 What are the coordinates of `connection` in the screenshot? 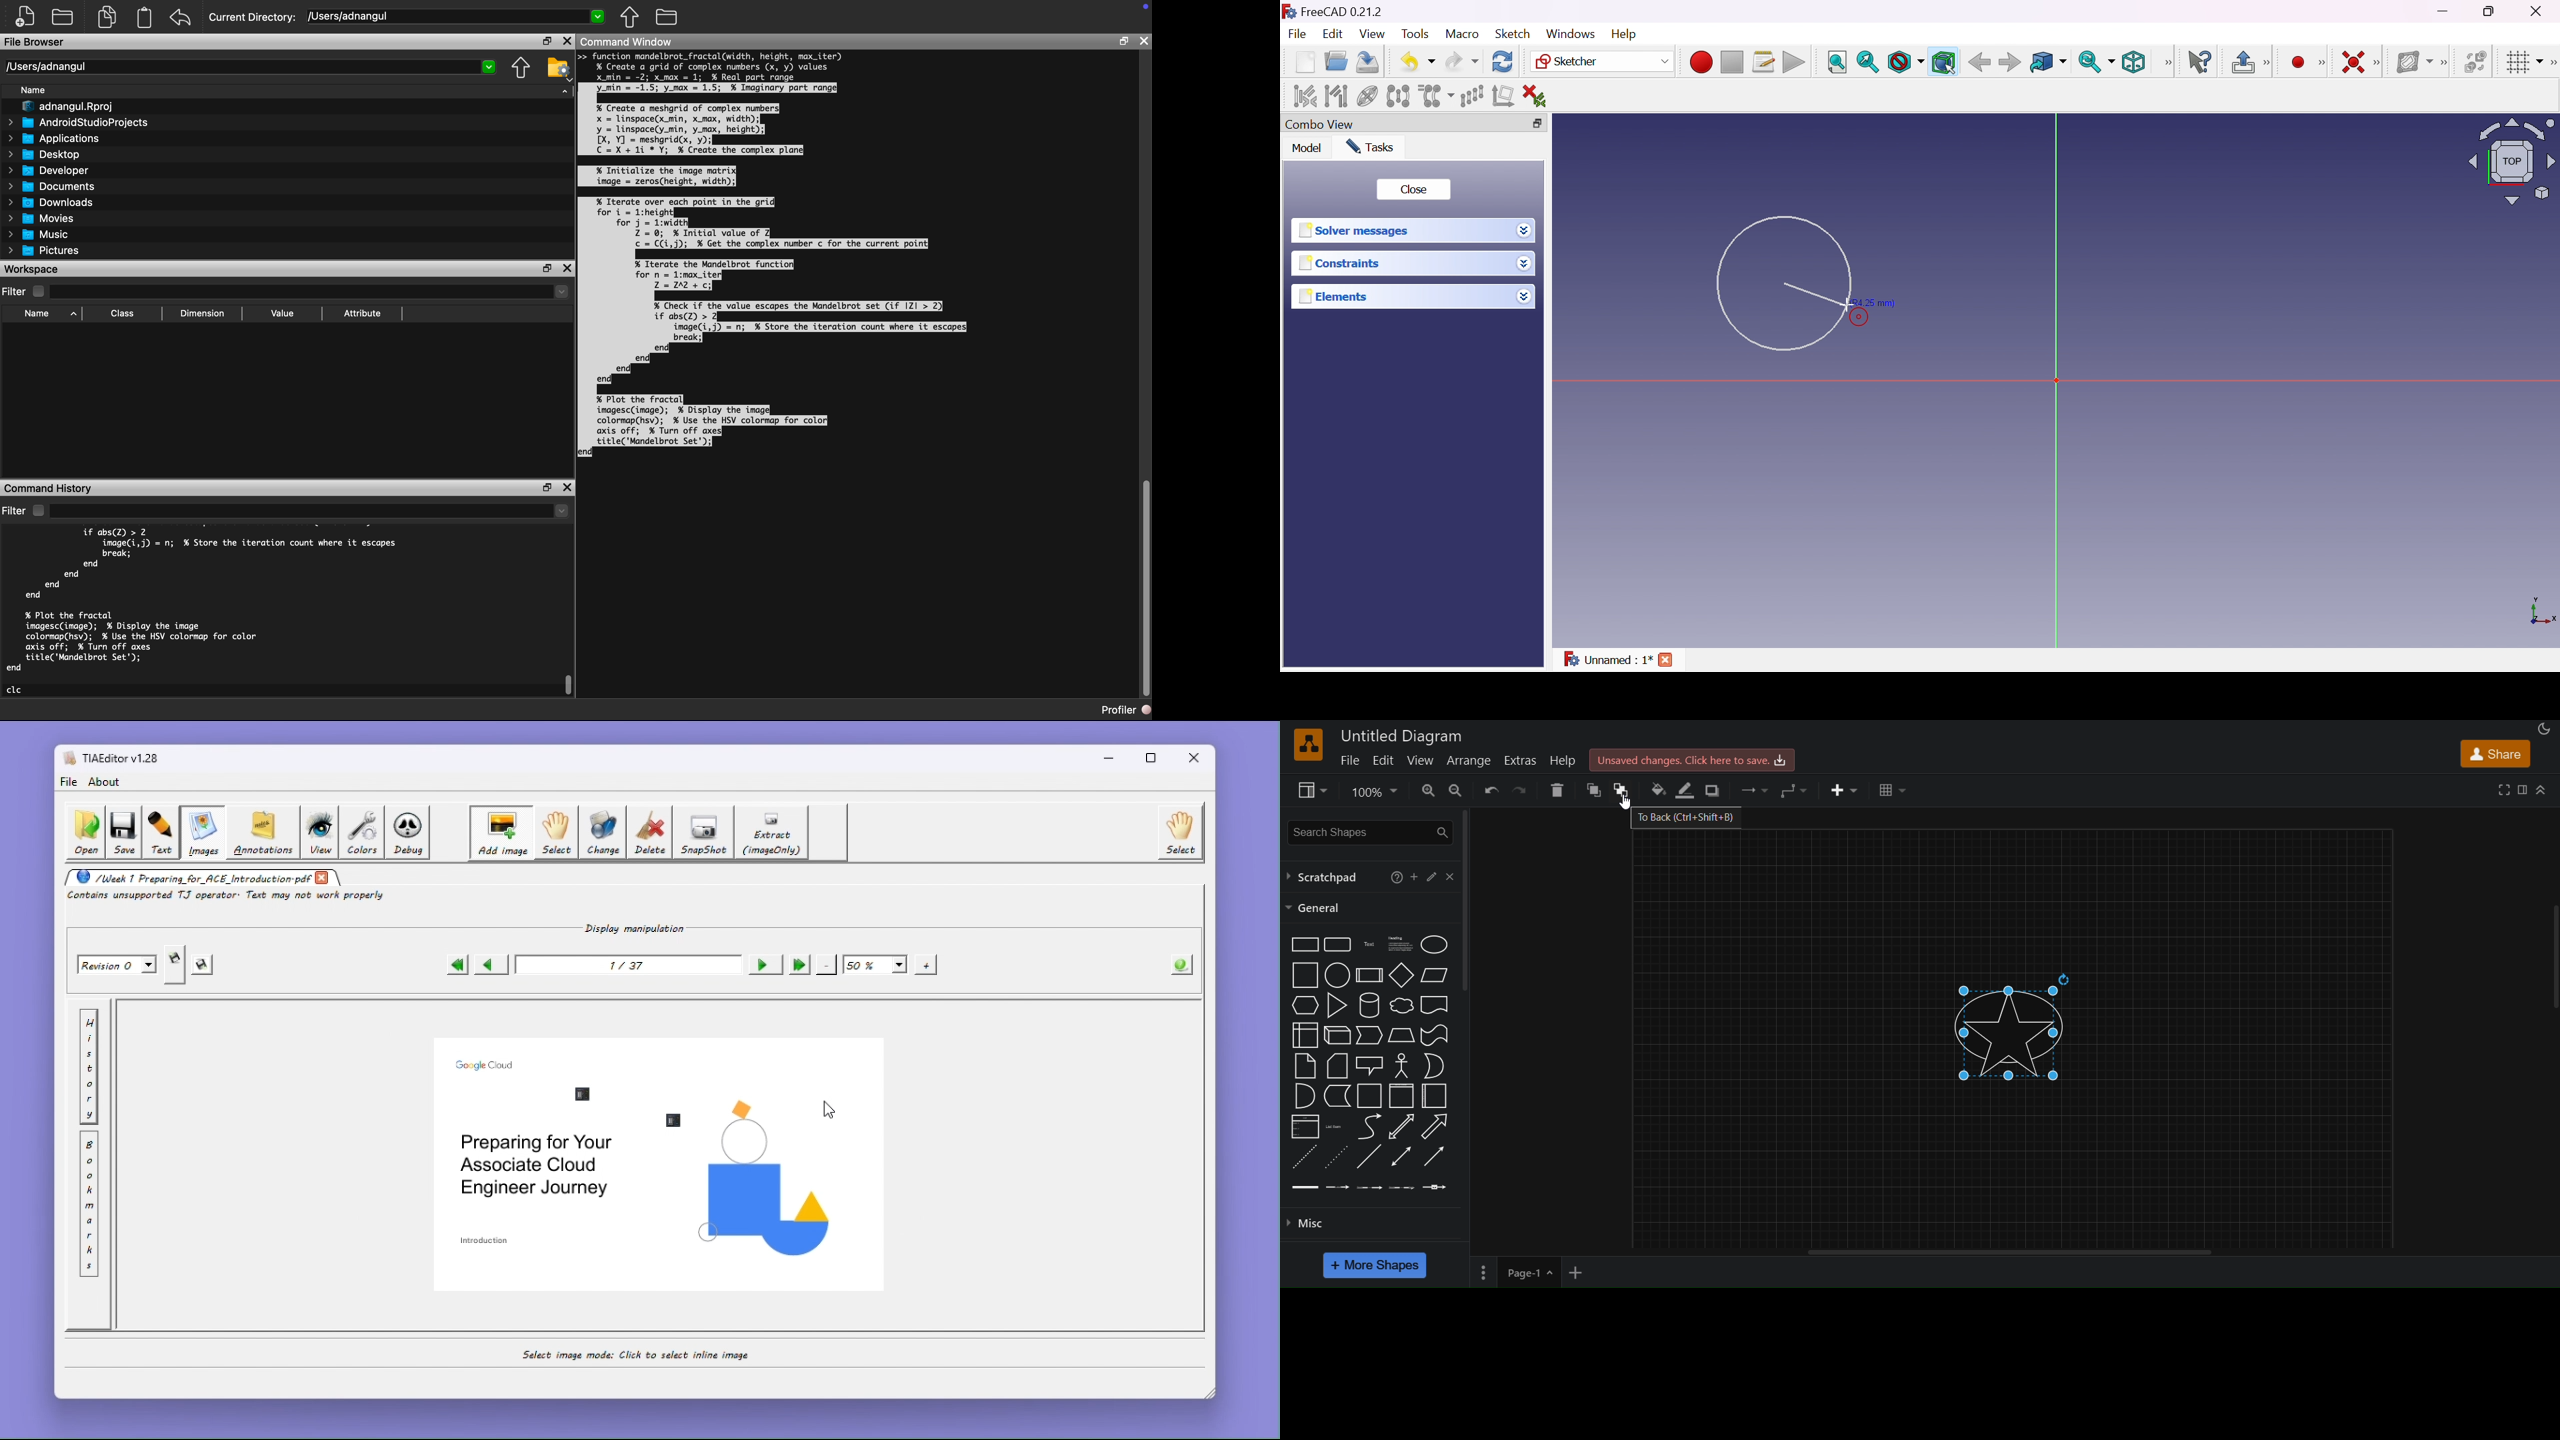 It's located at (1754, 791).